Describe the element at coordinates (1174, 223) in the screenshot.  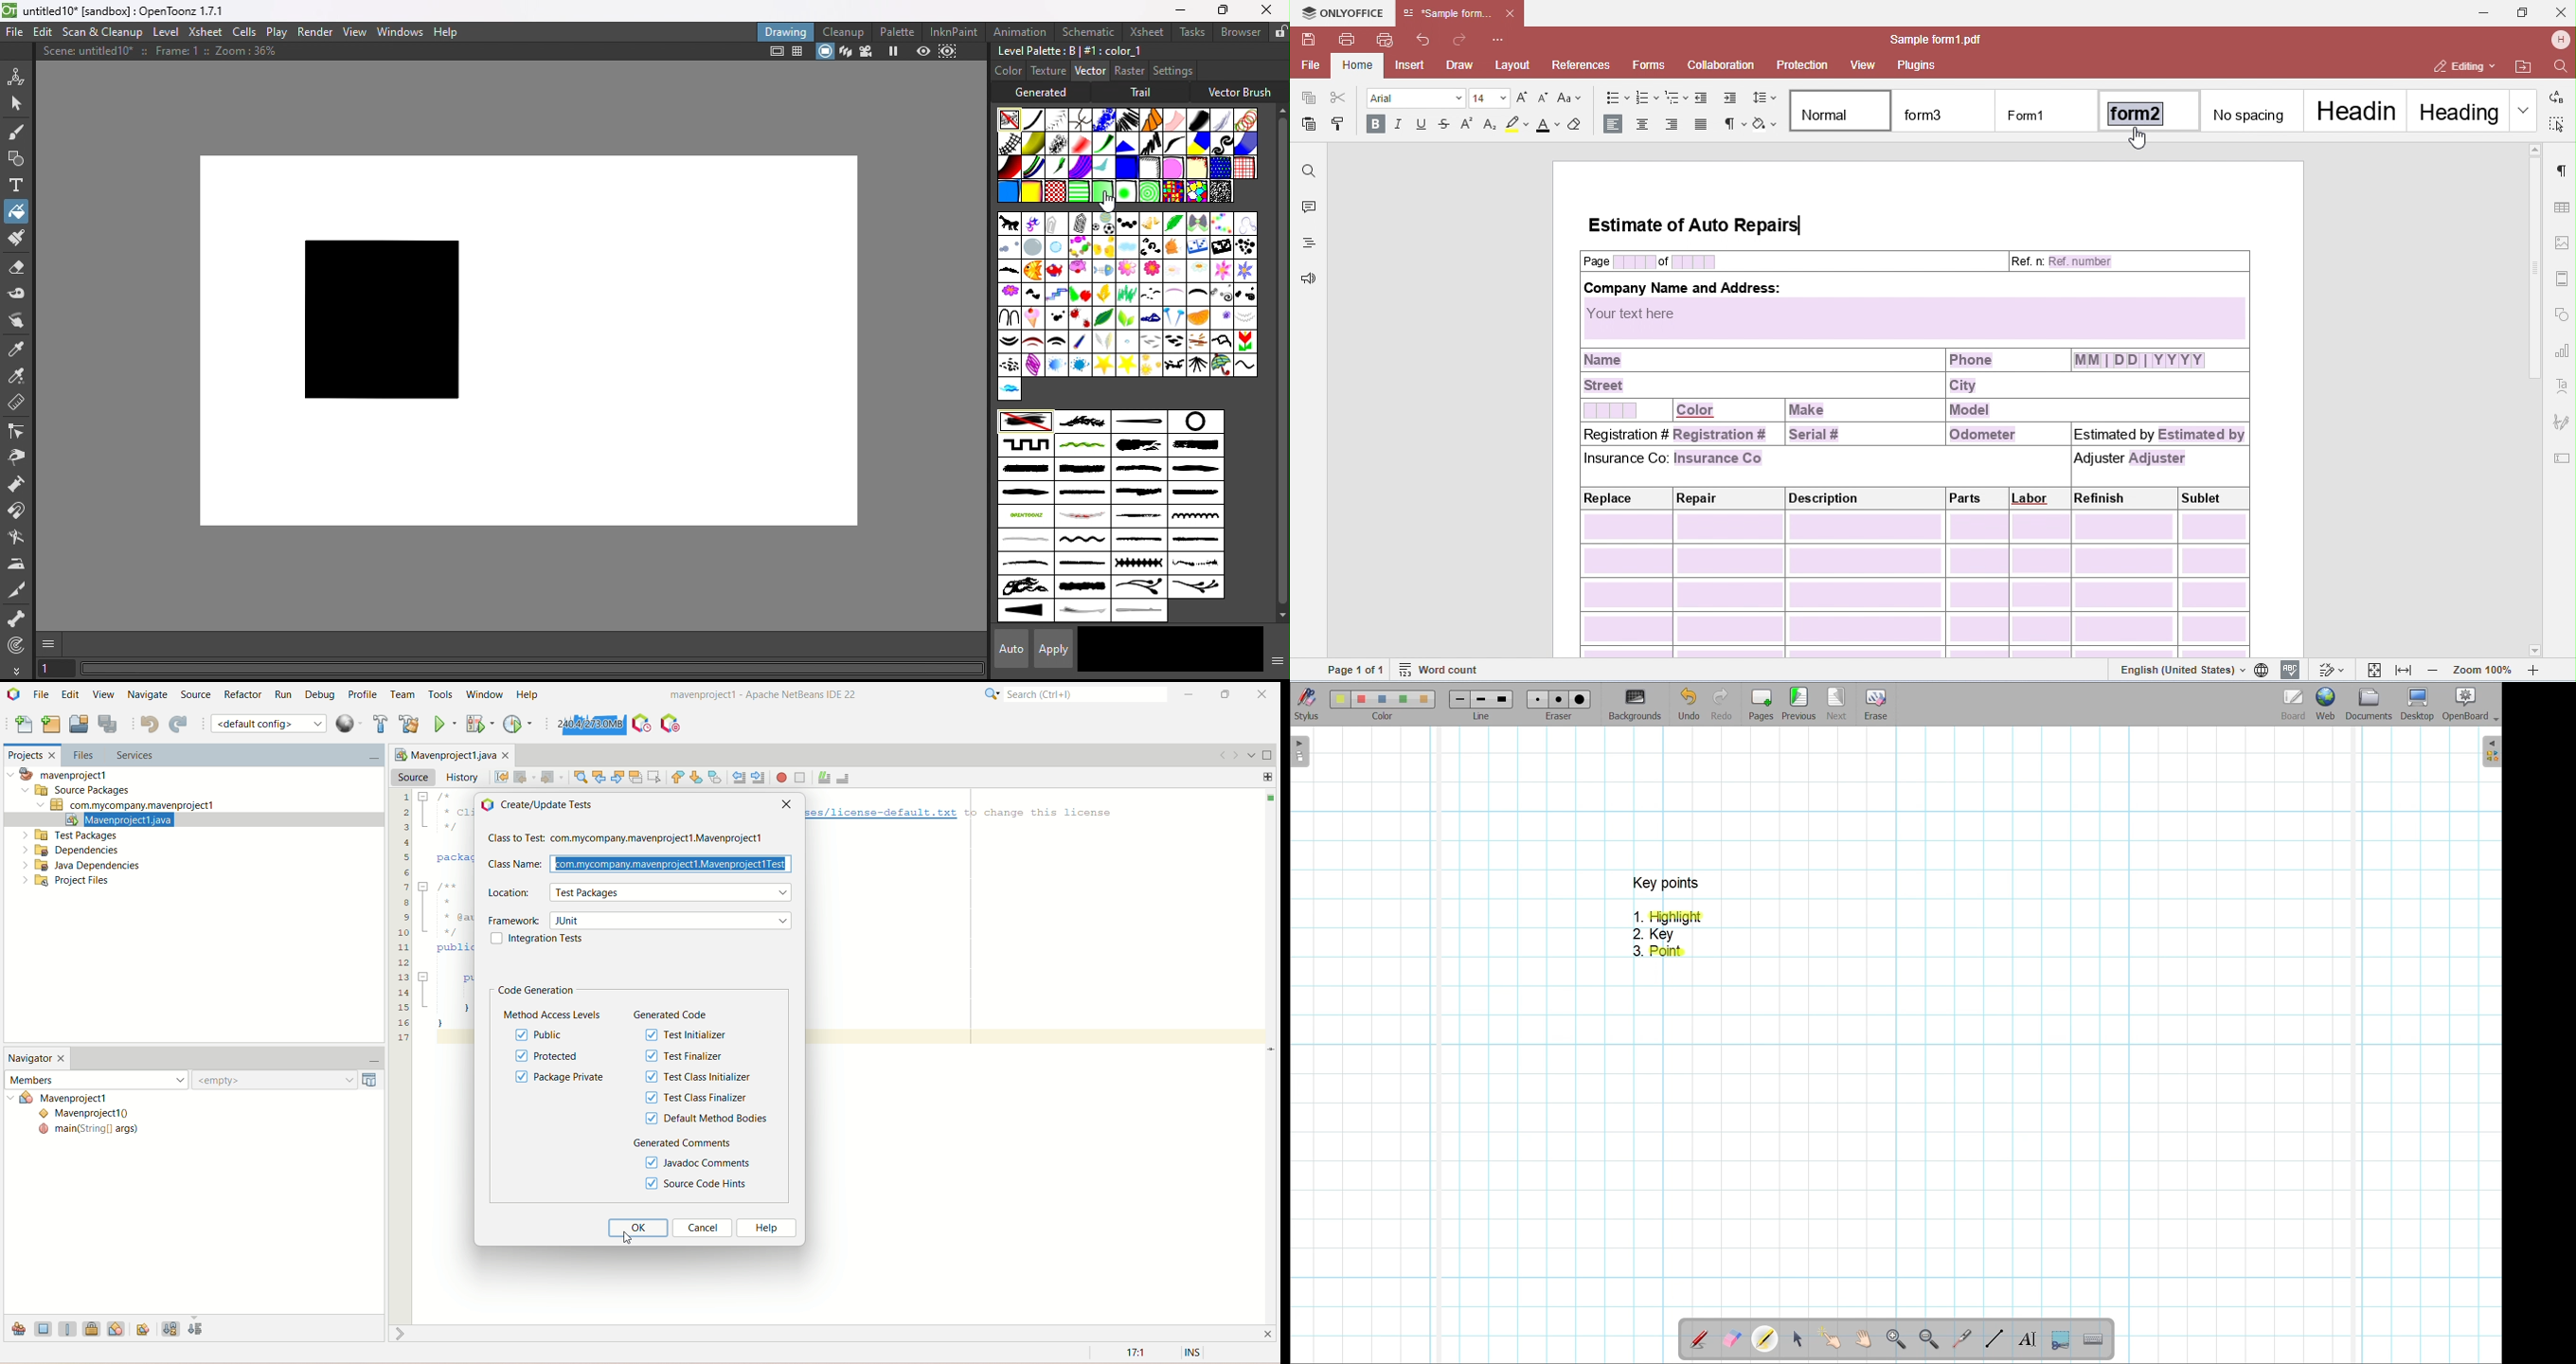
I see `big_` at that location.